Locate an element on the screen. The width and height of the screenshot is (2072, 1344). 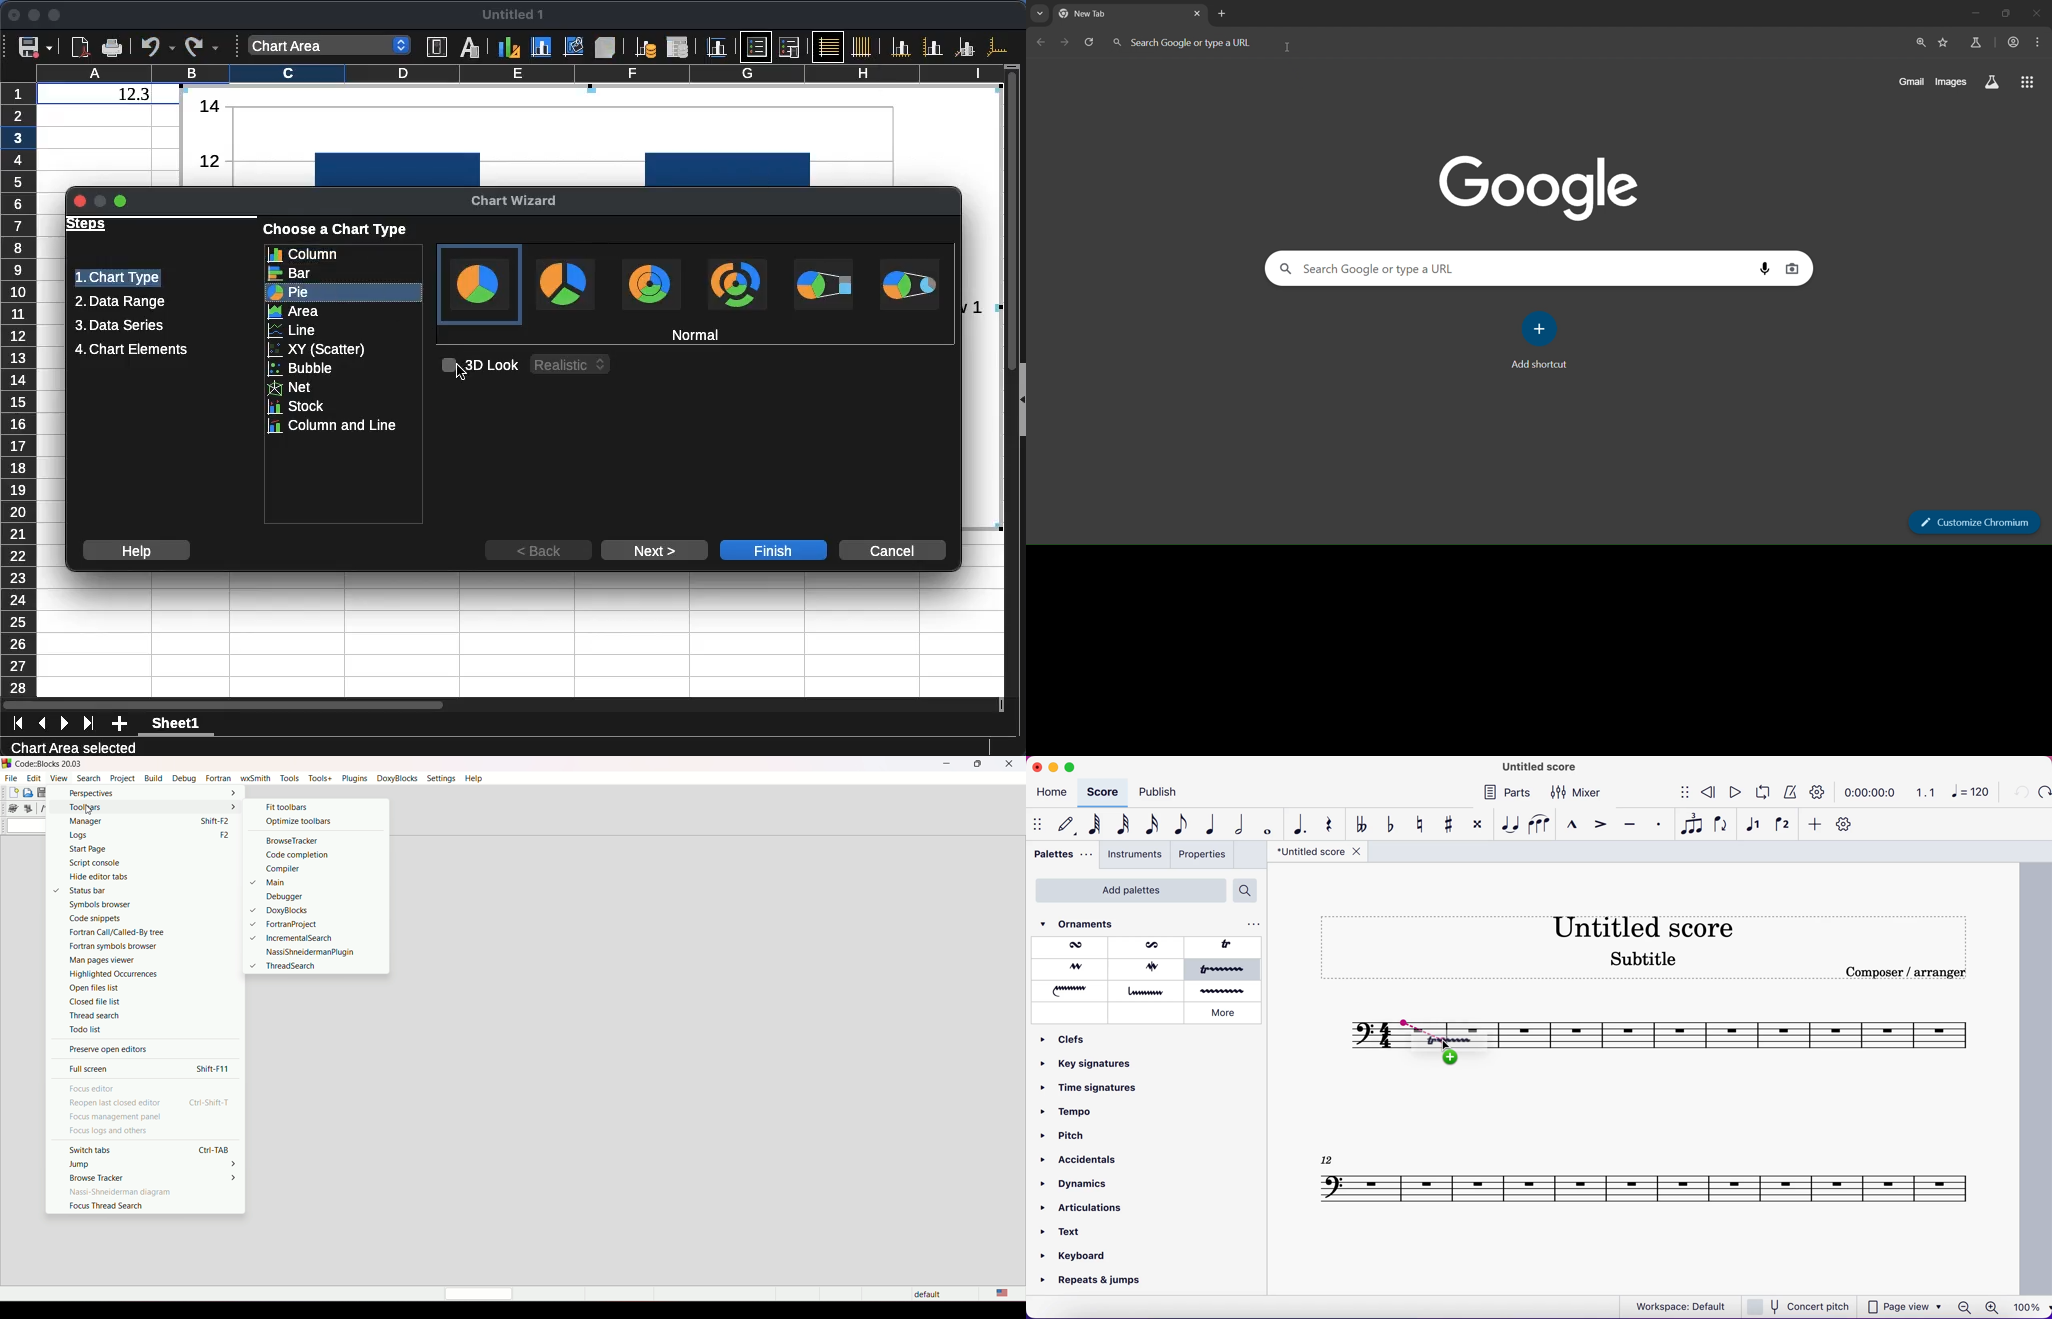
score subtitle is located at coordinates (1647, 964).